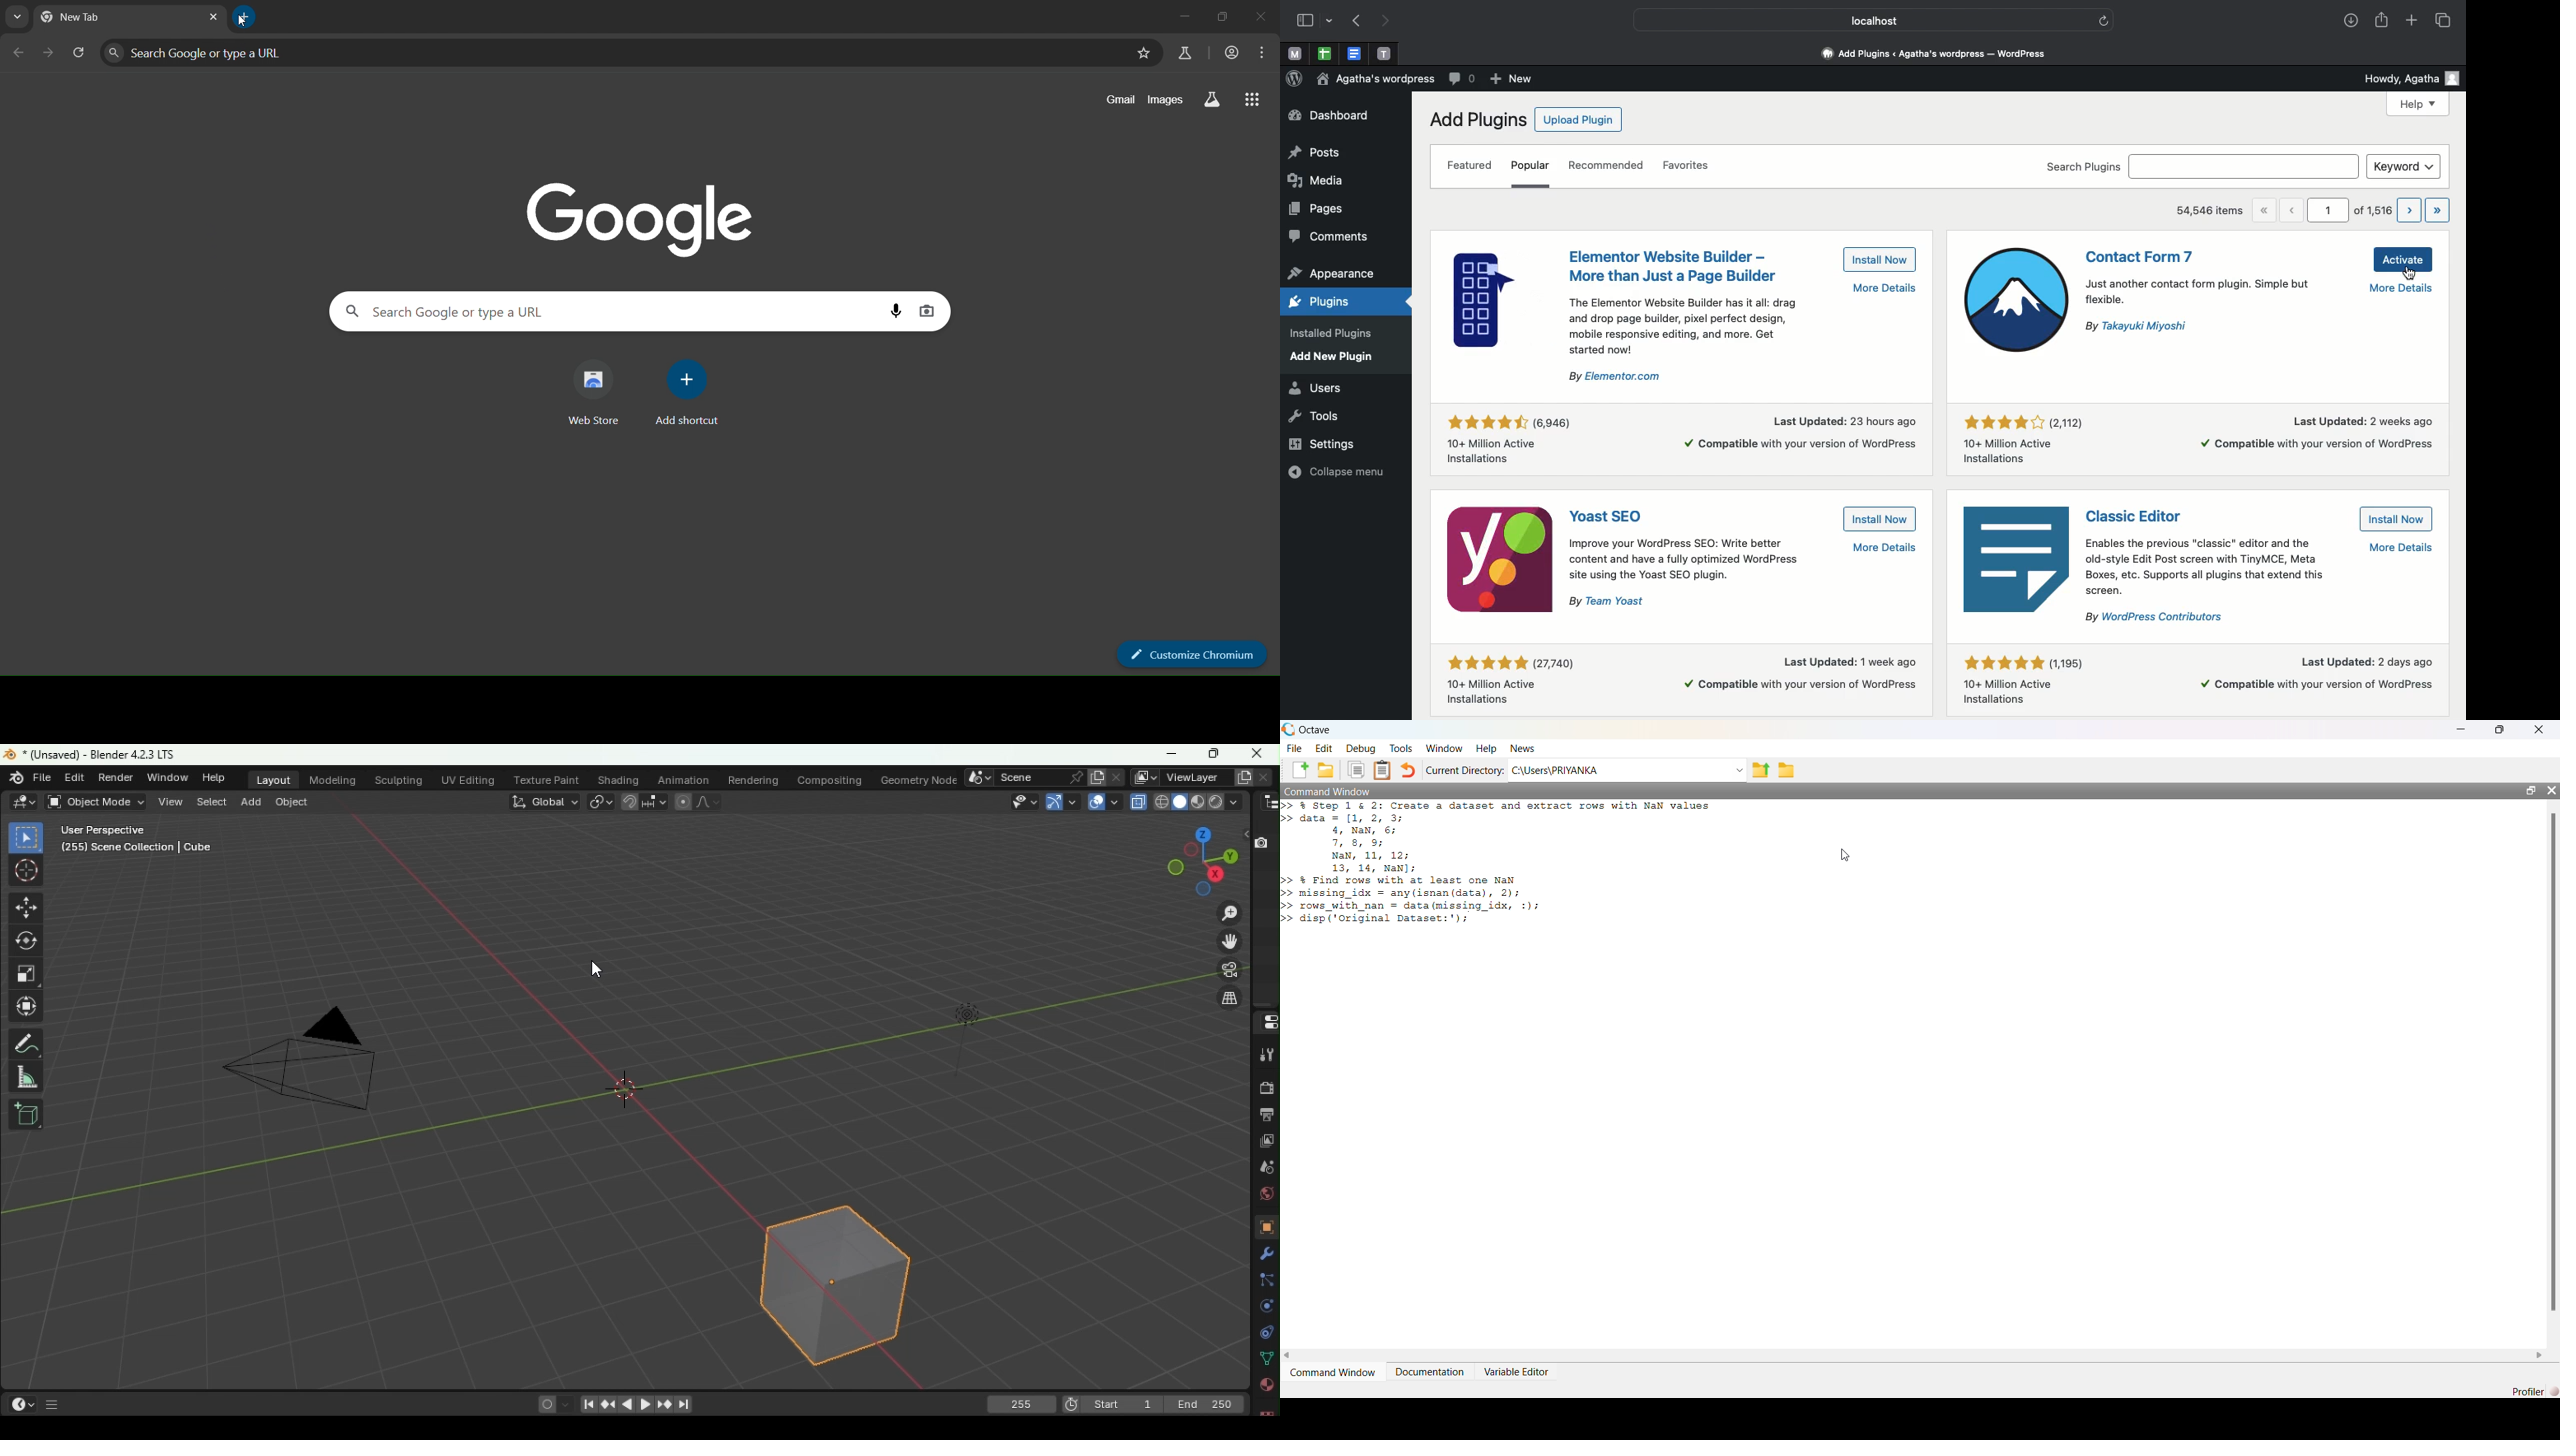 Image resolution: width=2576 pixels, height=1456 pixels. I want to click on Last page, so click(2438, 211).